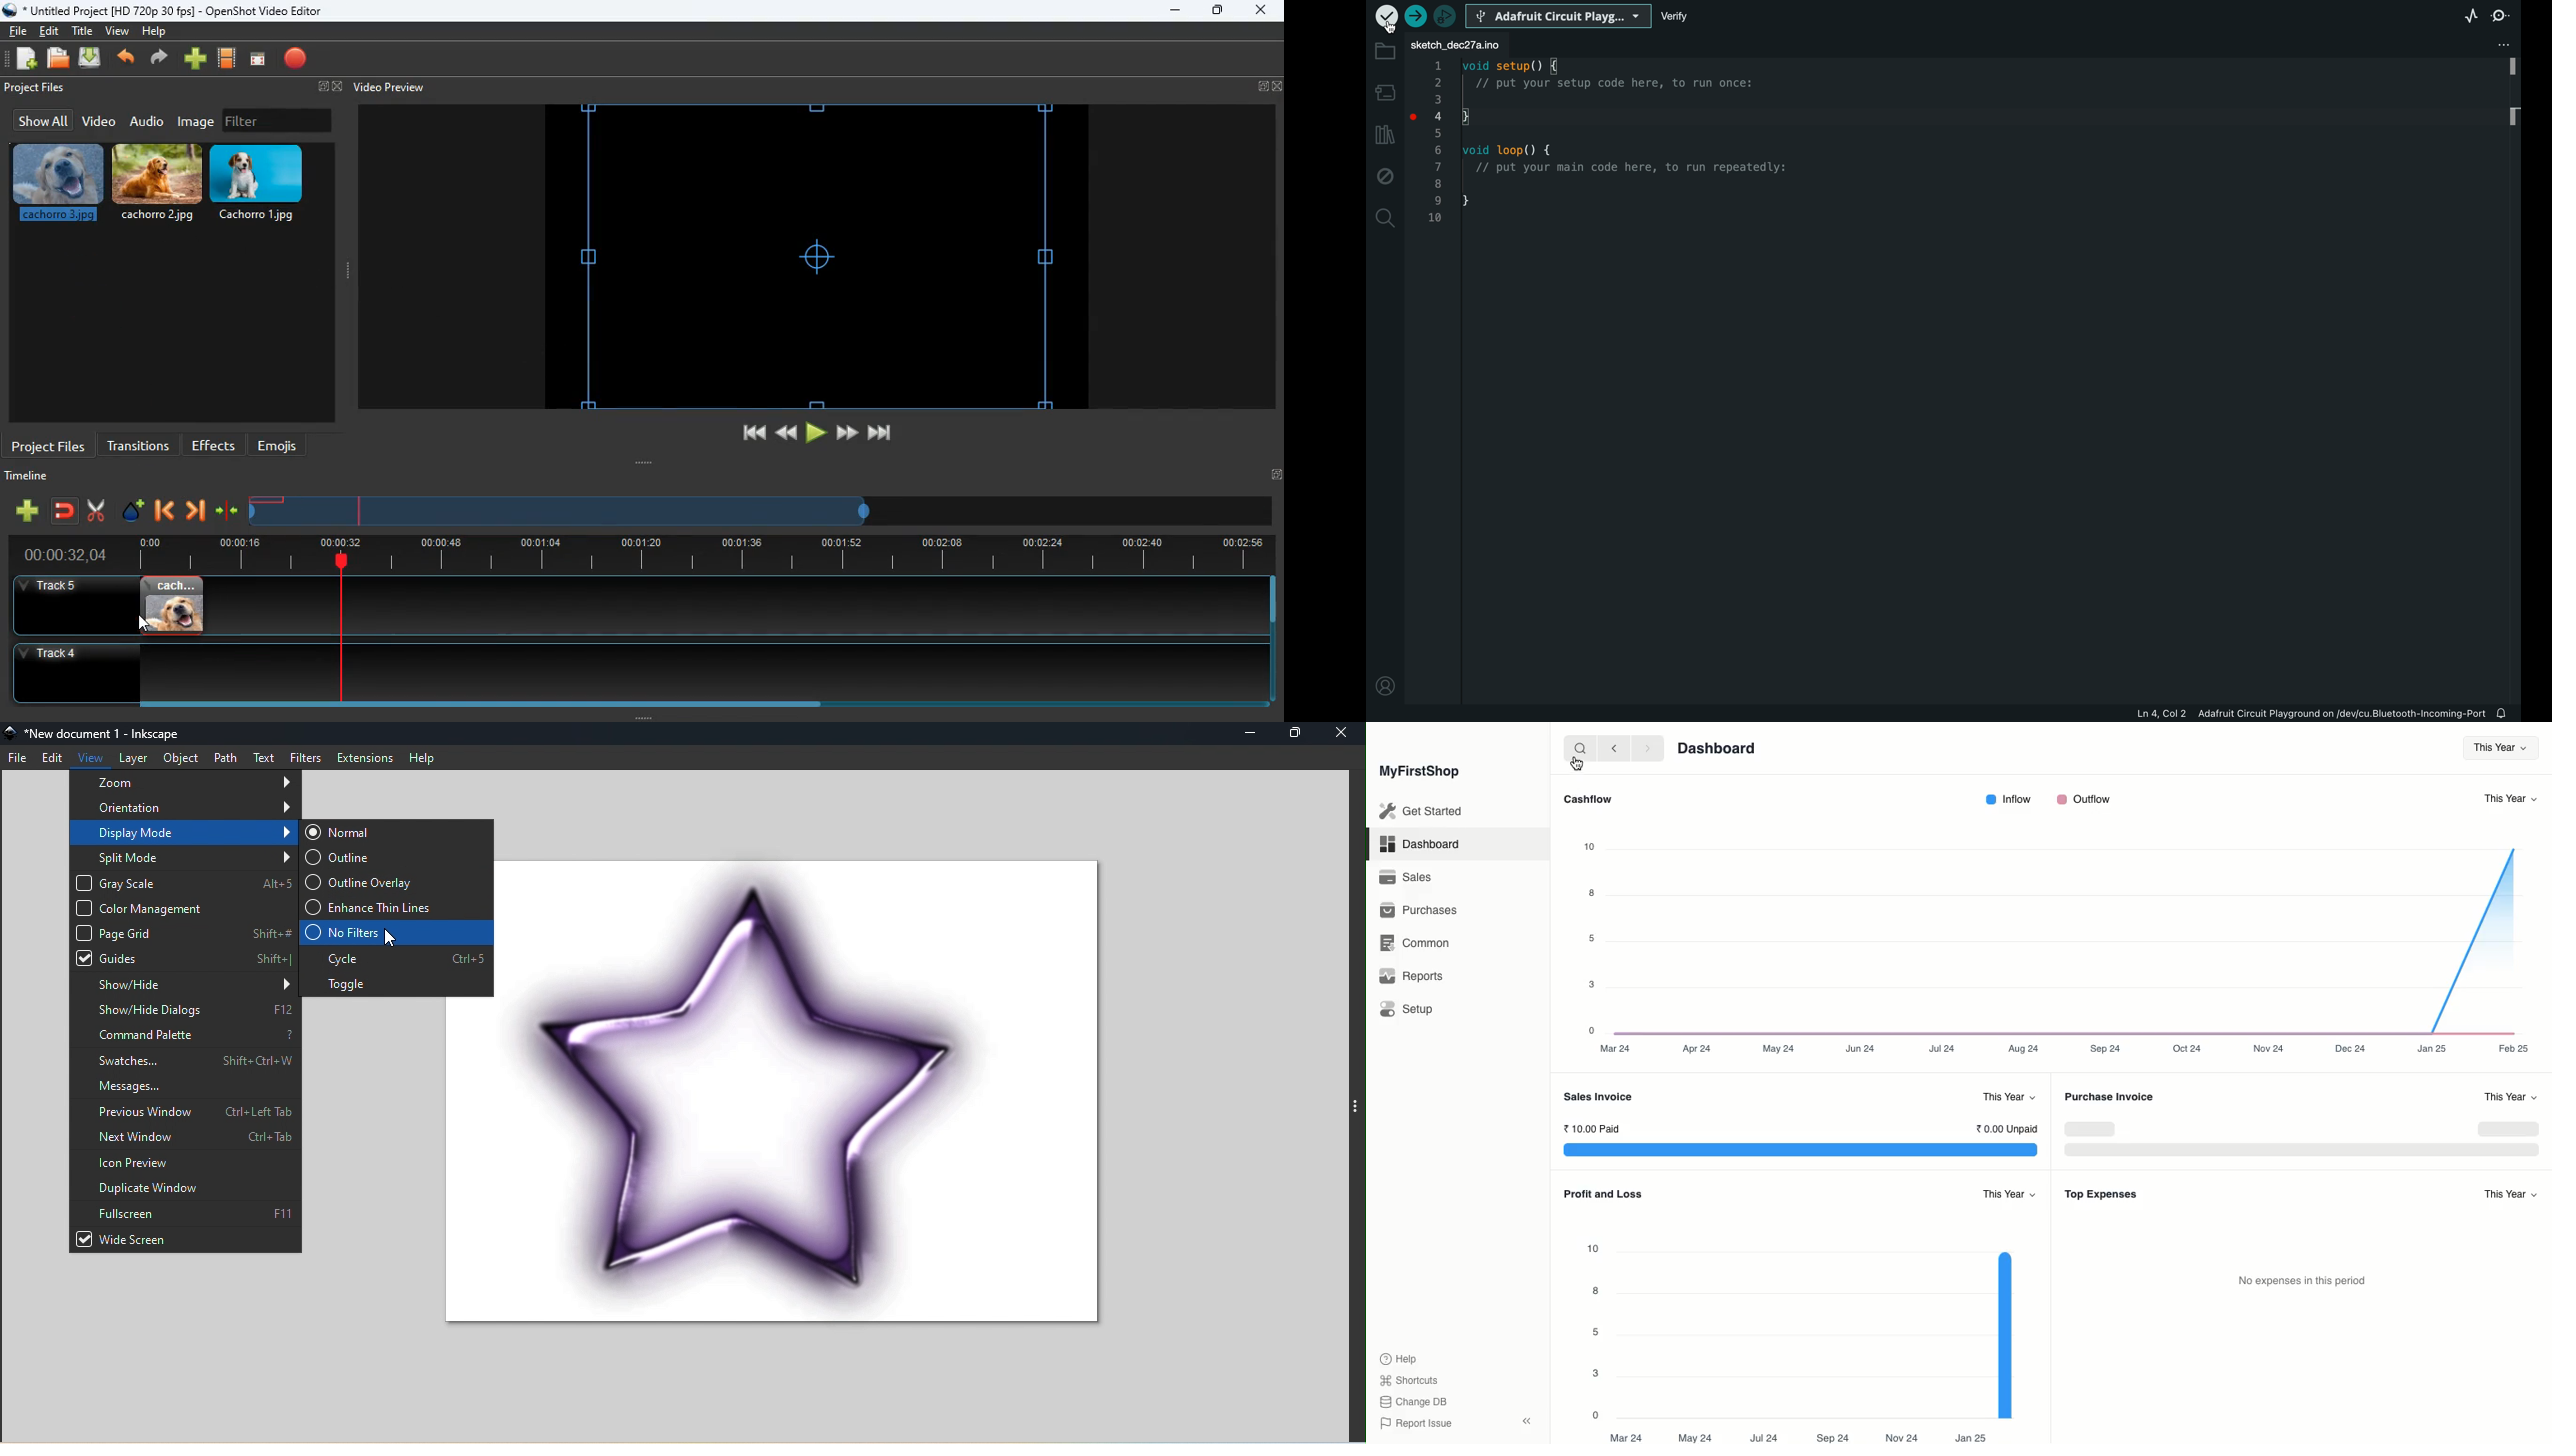 Image resolution: width=2576 pixels, height=1456 pixels. I want to click on forward >, so click(1646, 750).